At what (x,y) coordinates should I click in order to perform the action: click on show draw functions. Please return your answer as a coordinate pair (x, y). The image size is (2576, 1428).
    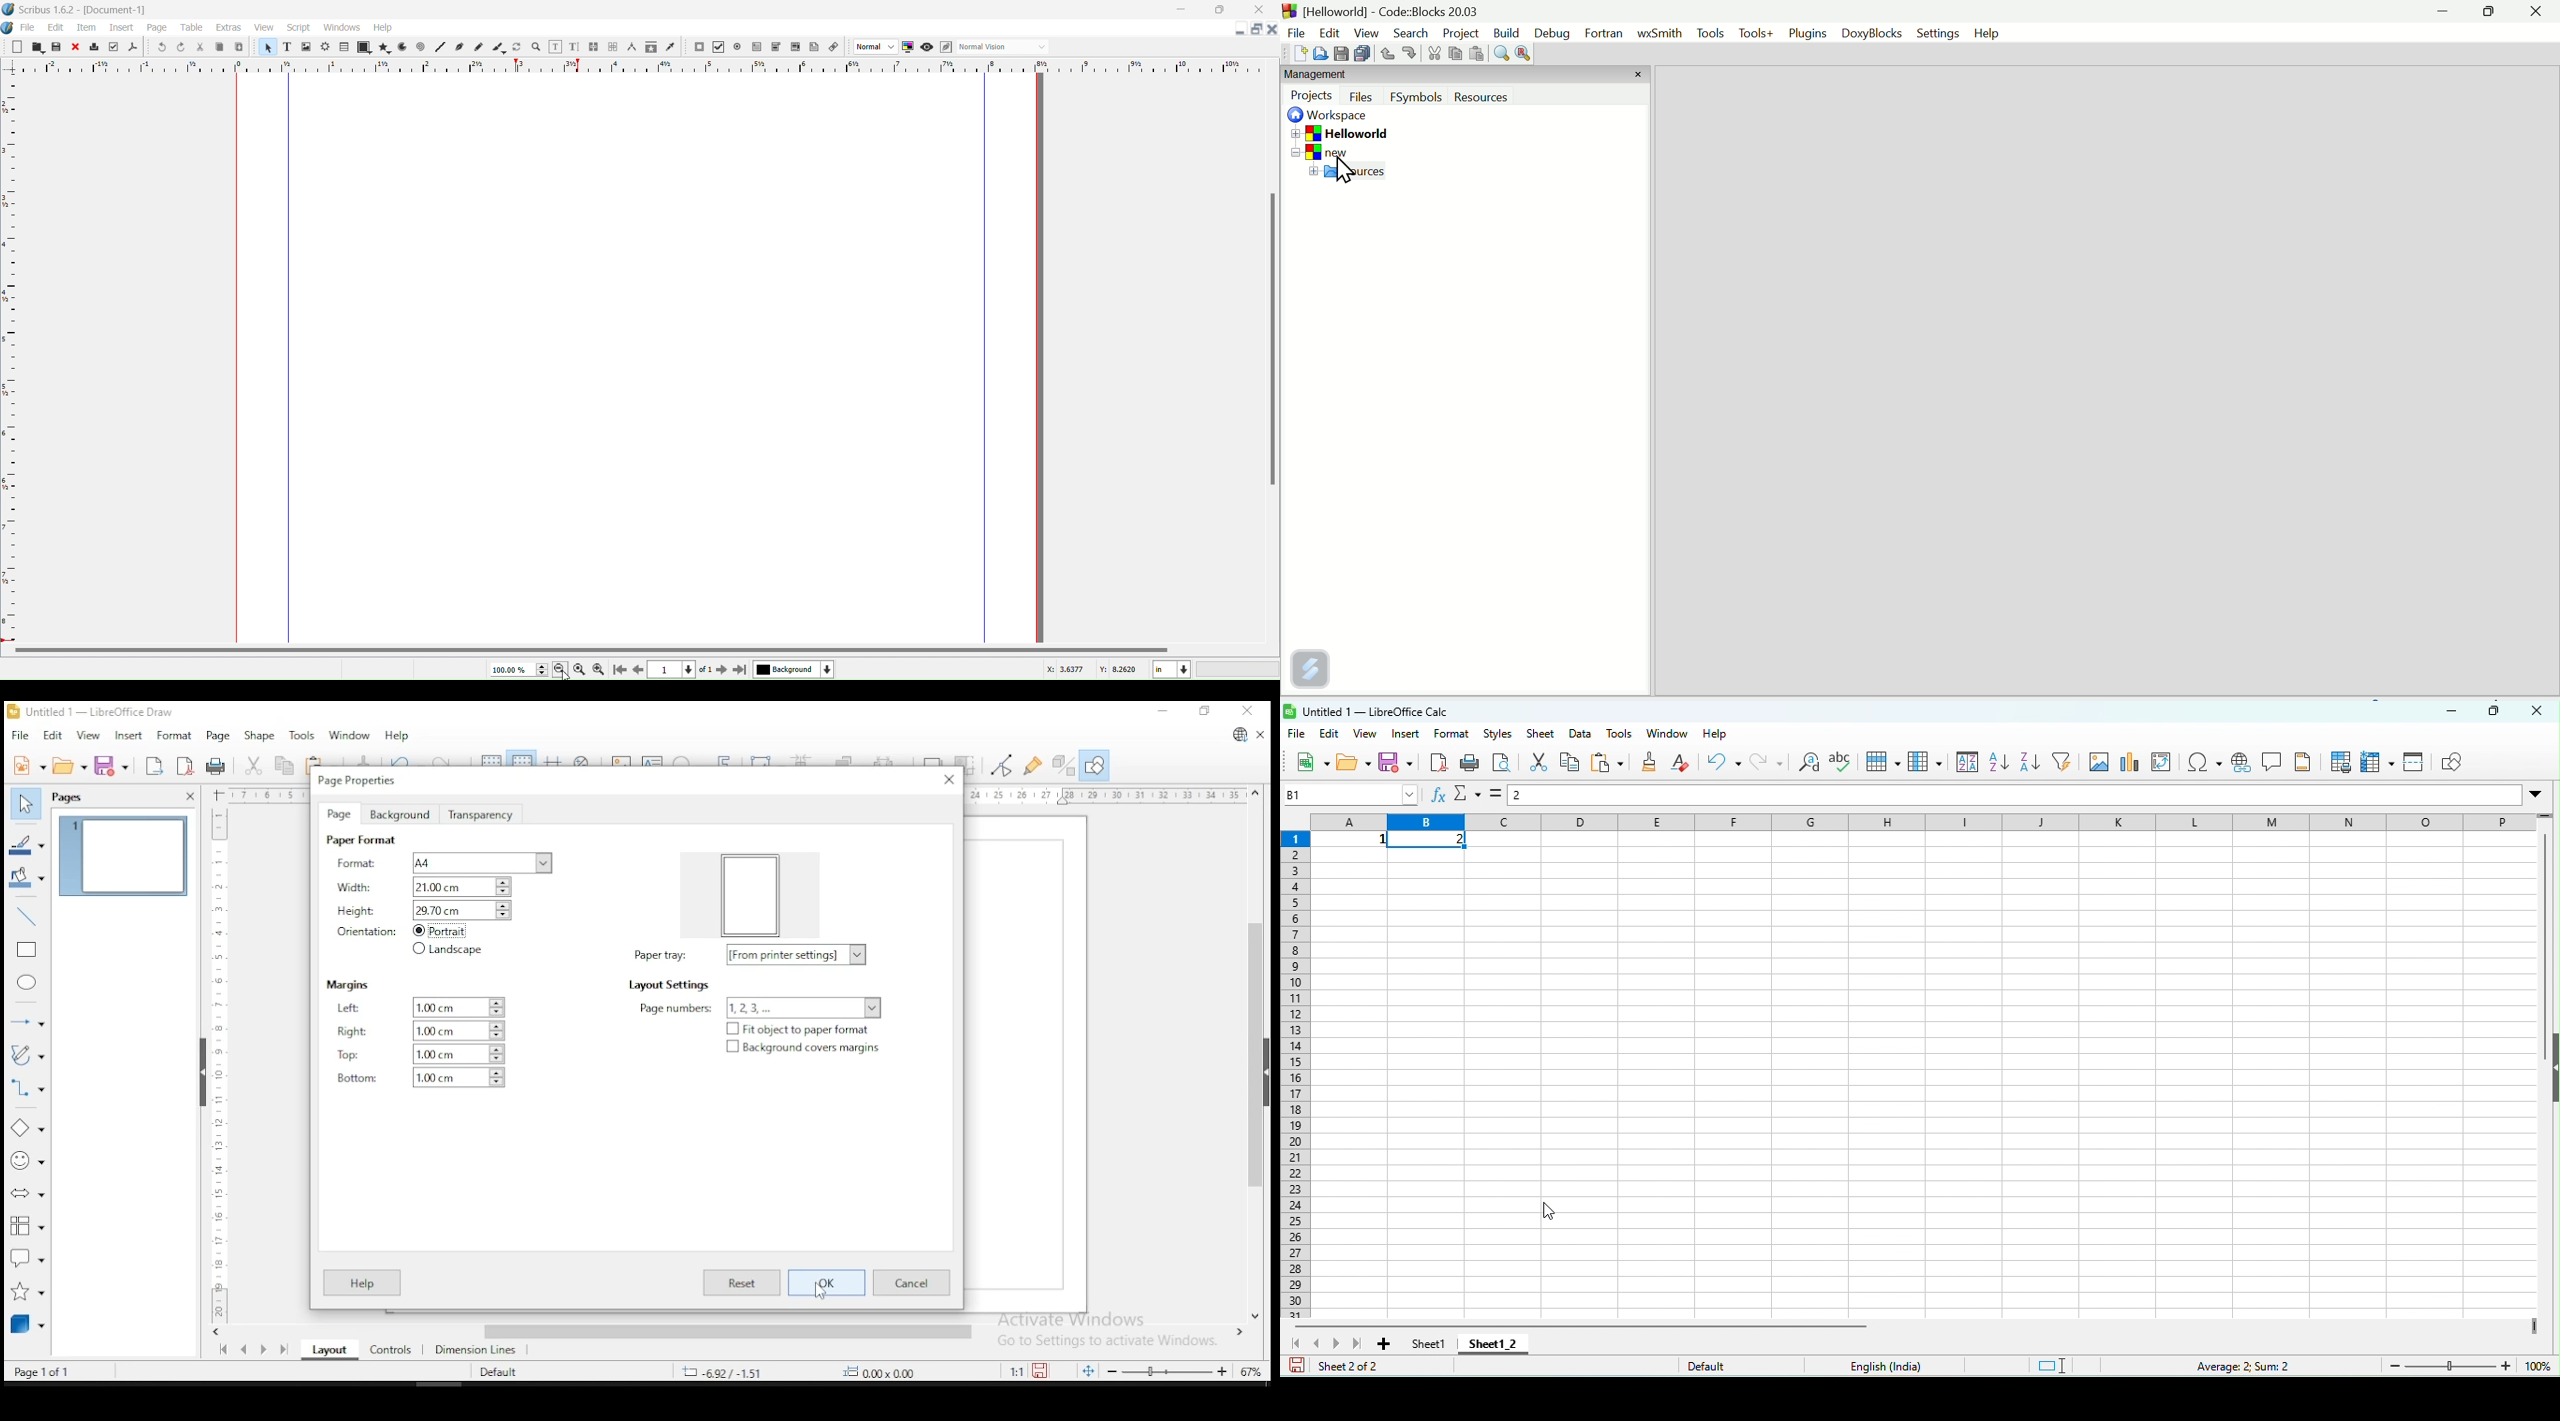
    Looking at the image, I should click on (1093, 766).